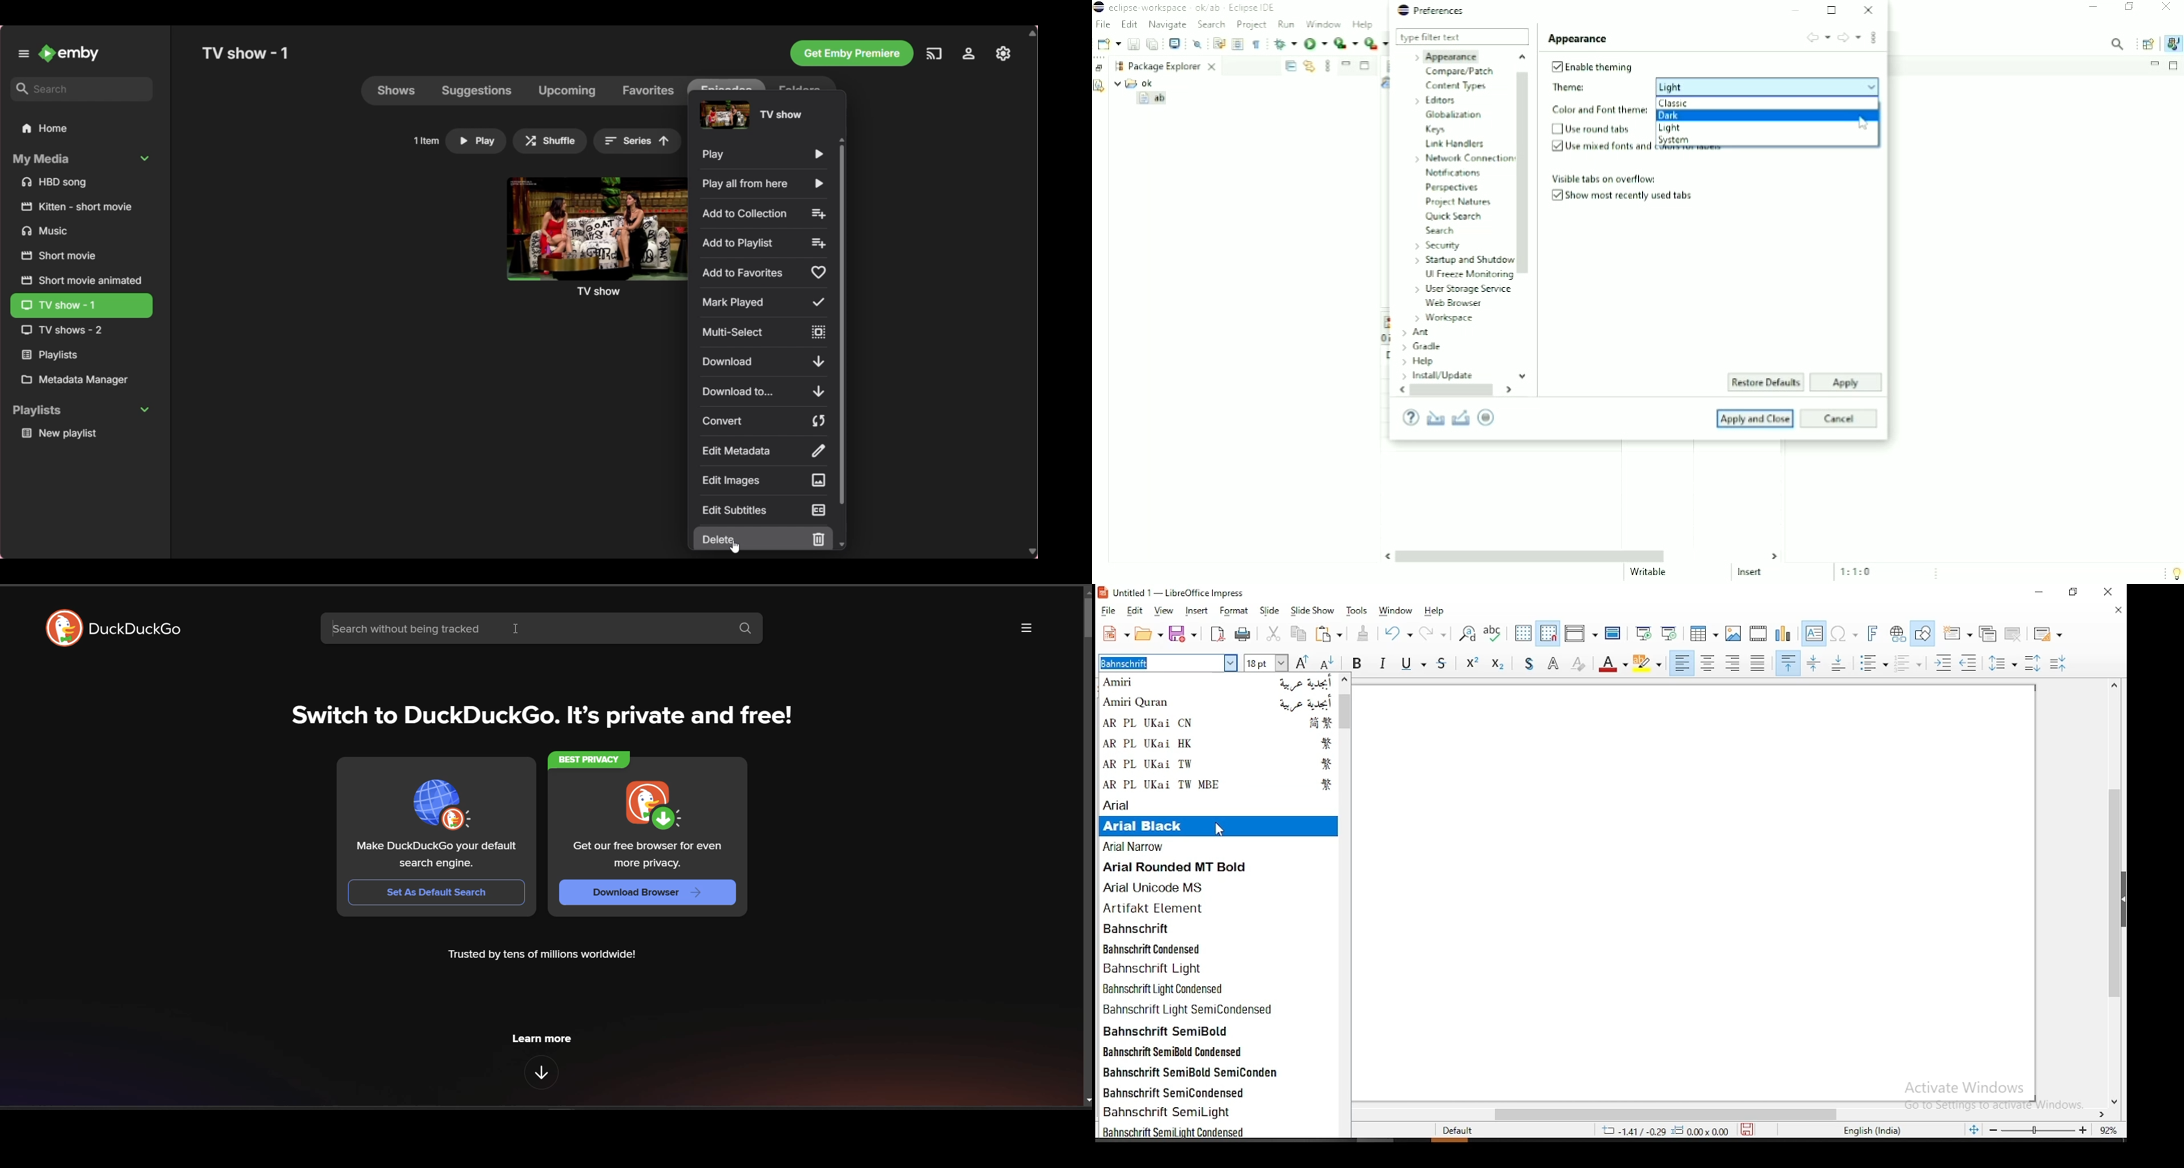 Image resolution: width=2184 pixels, height=1176 pixels. What do you see at coordinates (1910, 663) in the screenshot?
I see `decrease paragraph spacing` at bounding box center [1910, 663].